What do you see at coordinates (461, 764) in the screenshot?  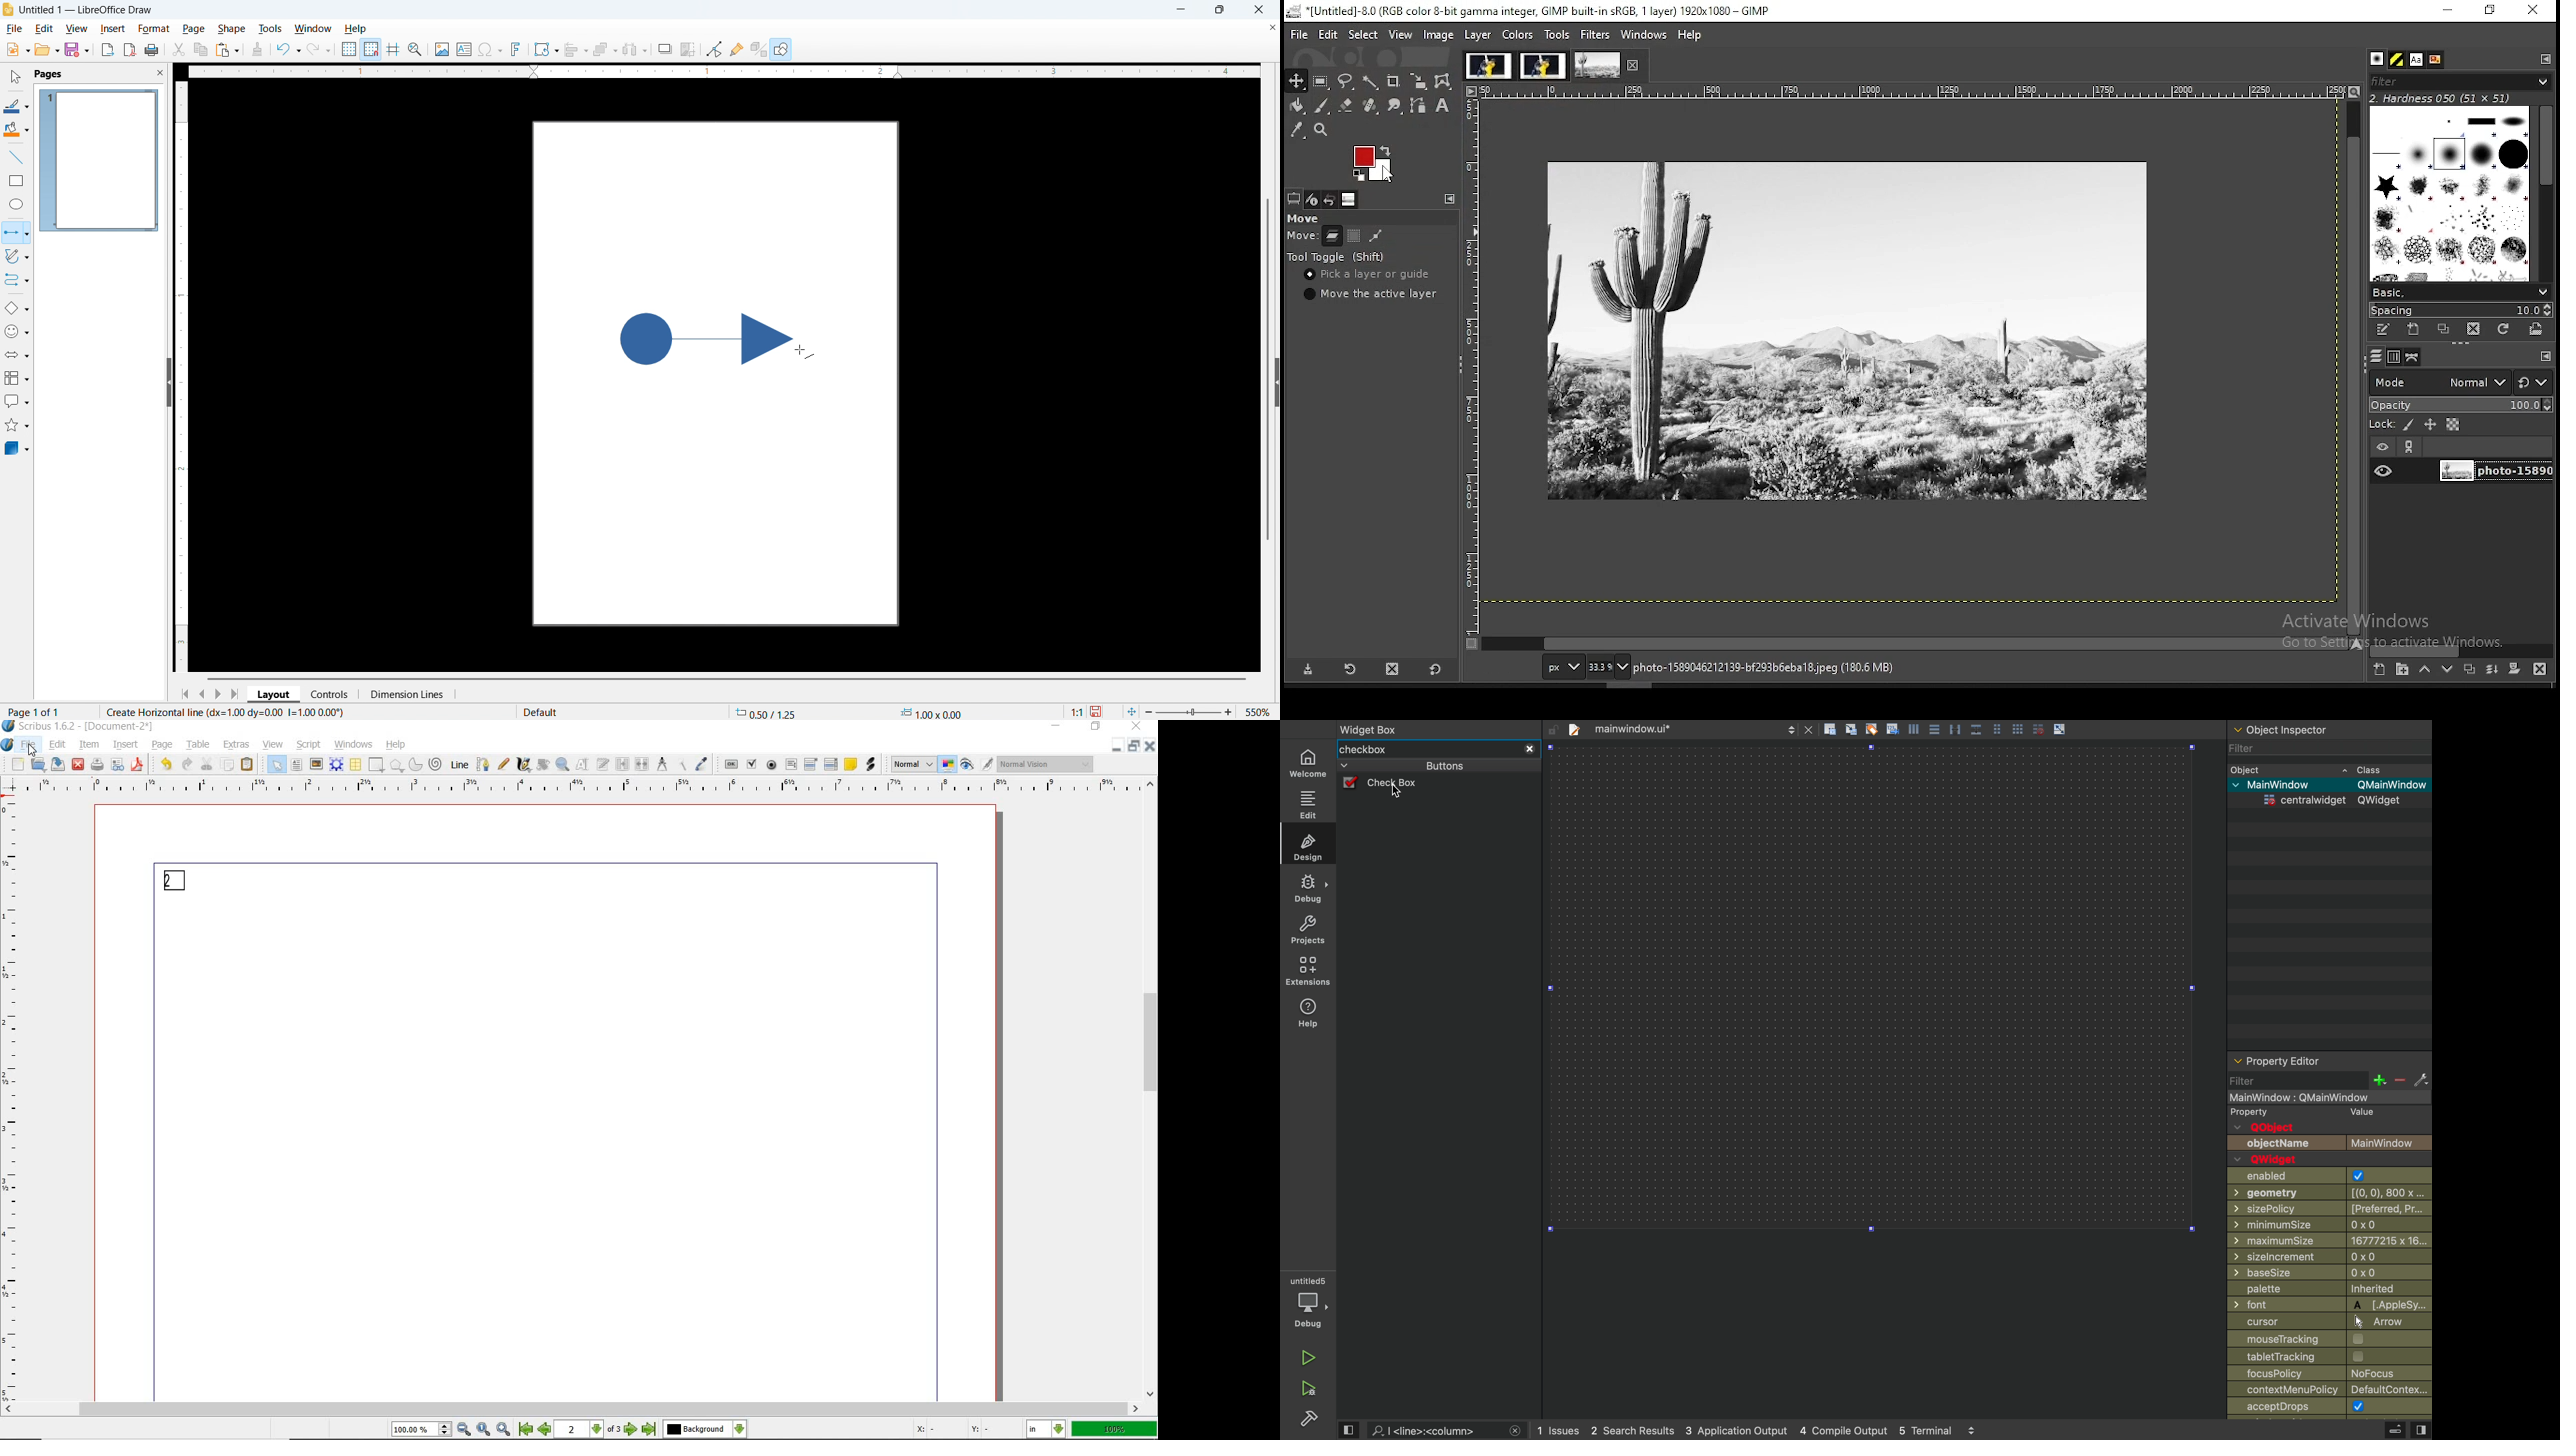 I see `line` at bounding box center [461, 764].